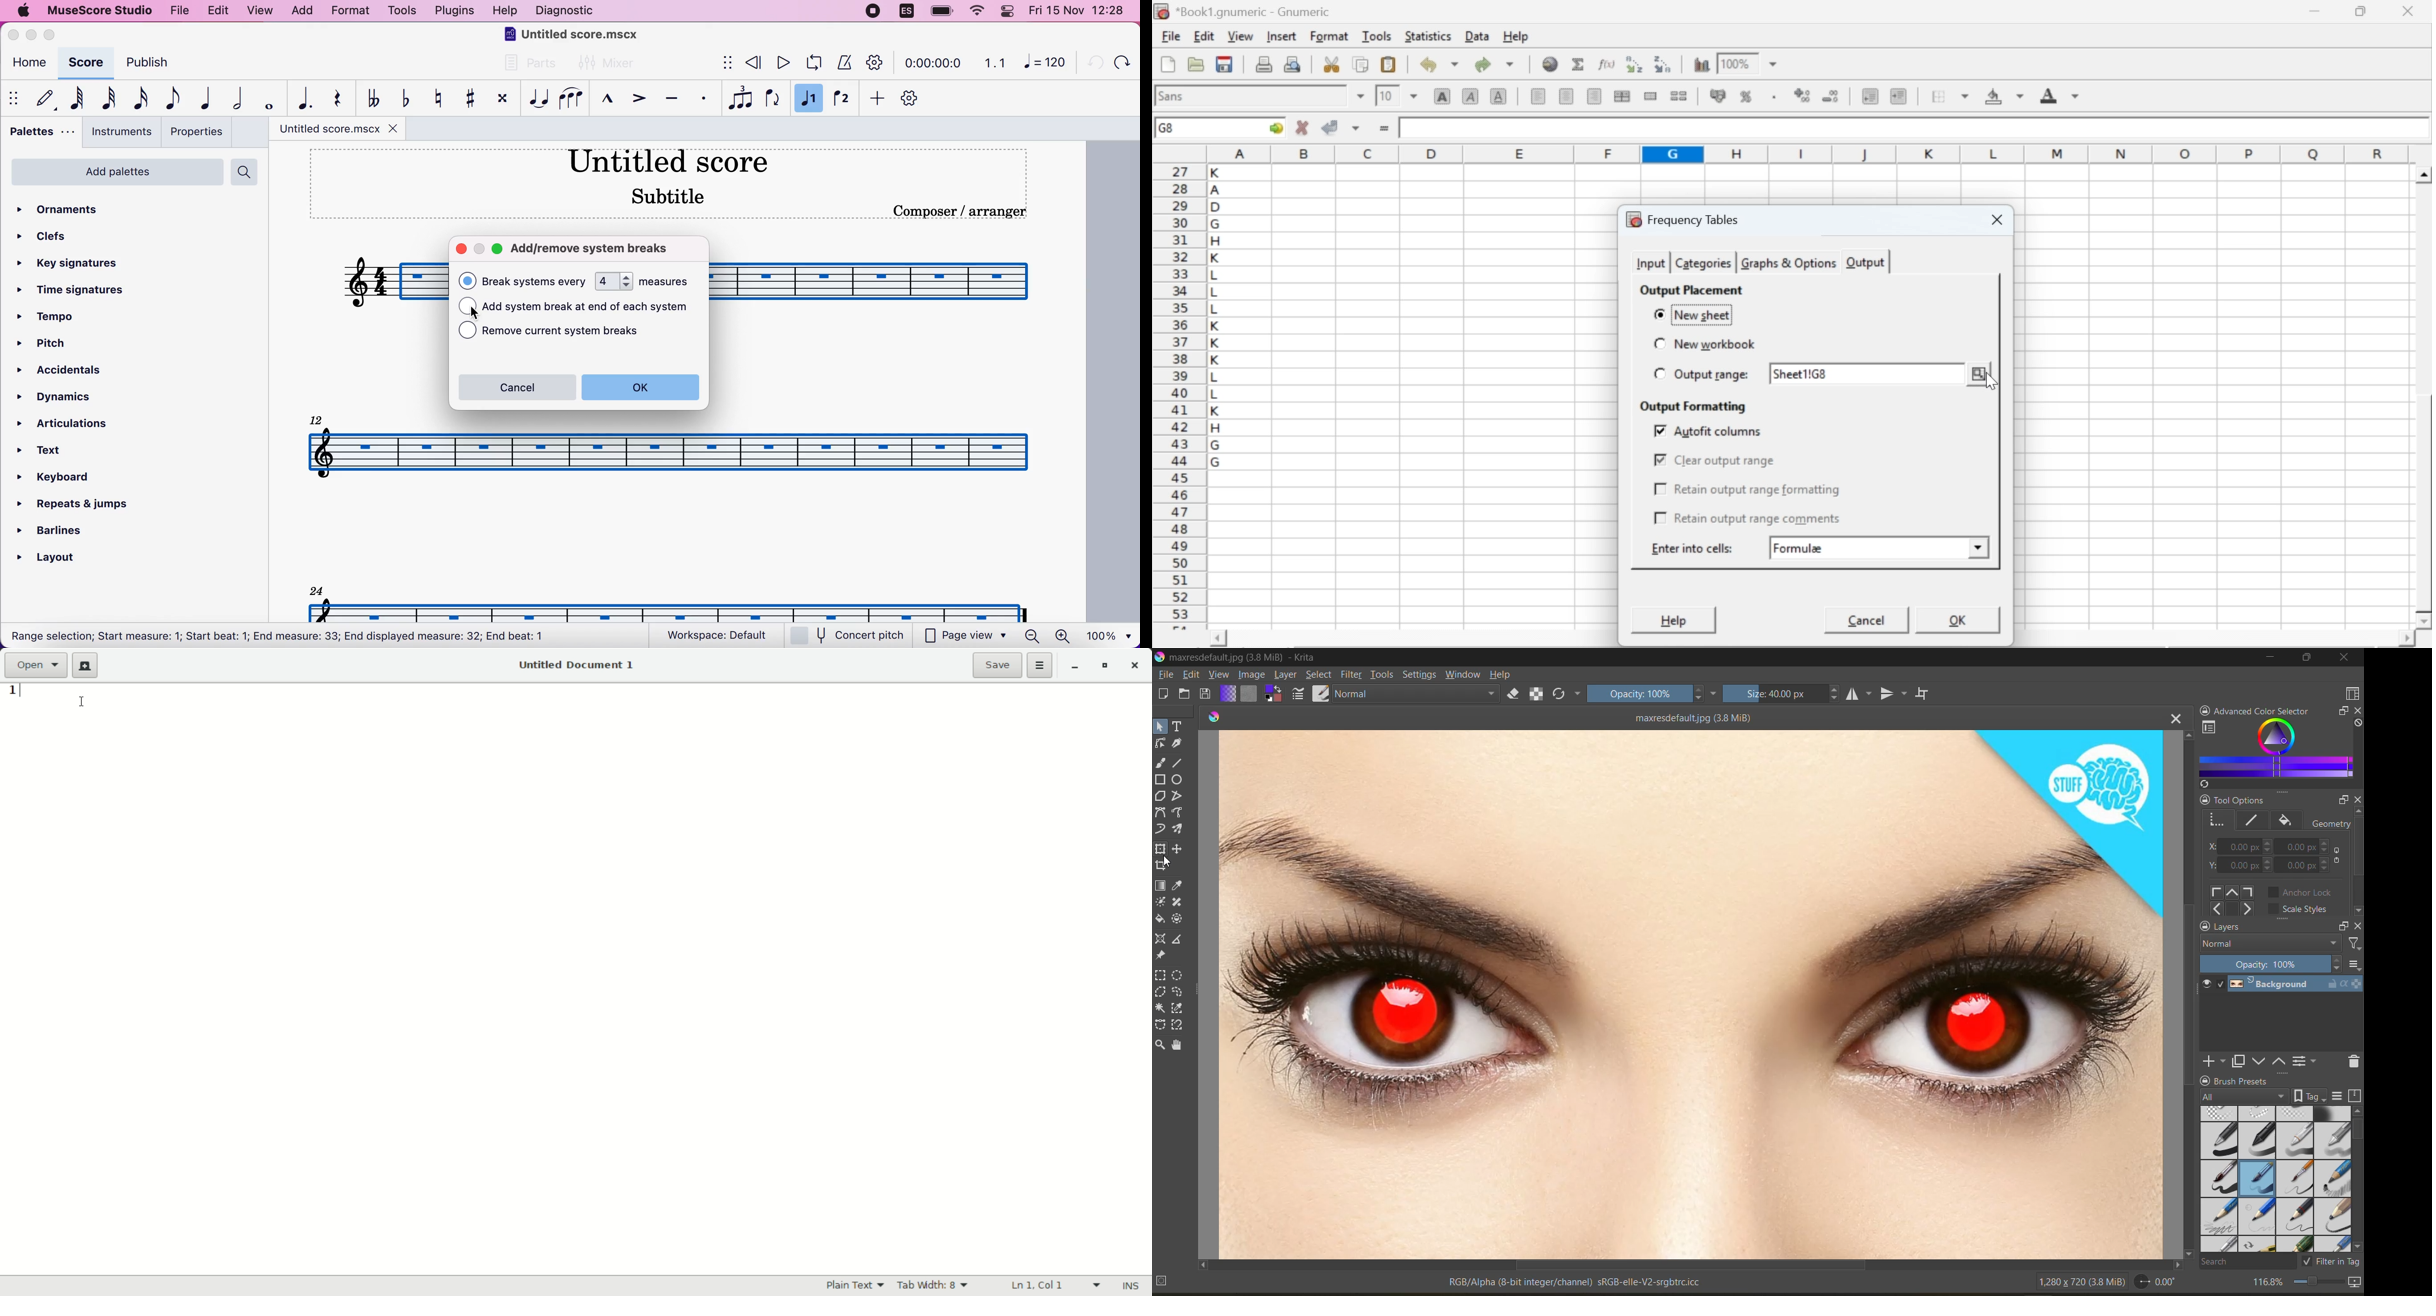  I want to click on plugins, so click(453, 11).